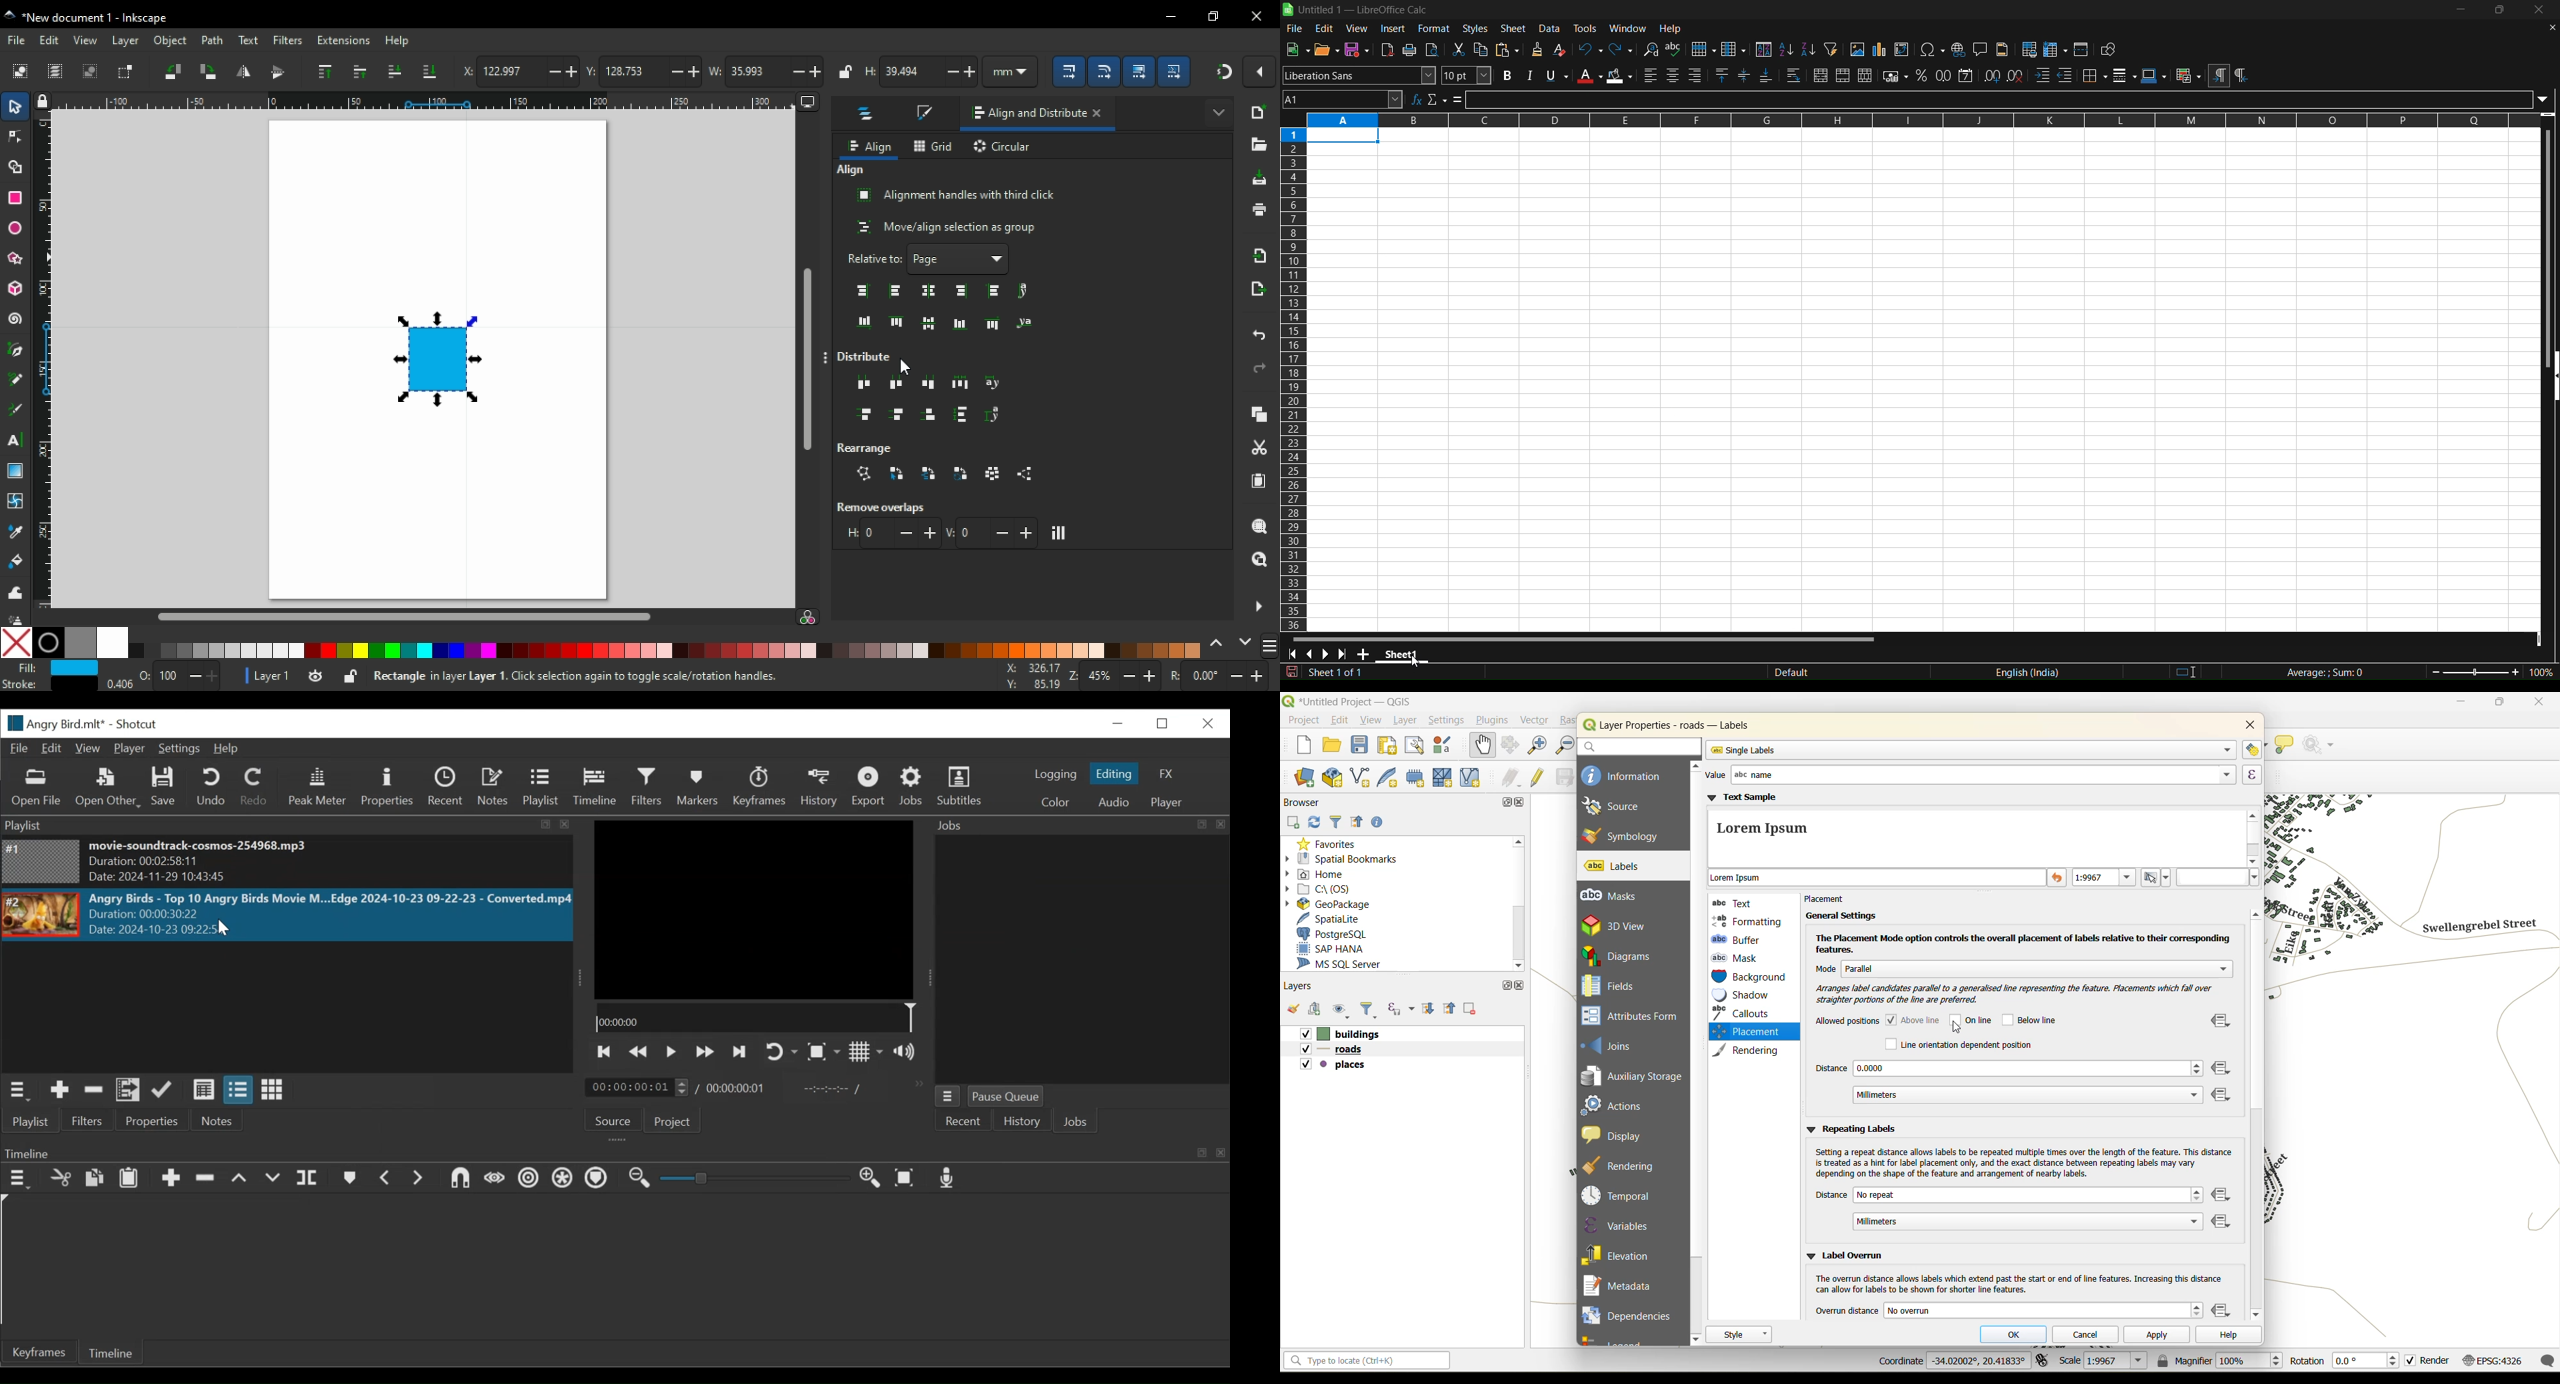 Image resolution: width=2576 pixels, height=1400 pixels. What do you see at coordinates (825, 1053) in the screenshot?
I see `Toggle Zoom` at bounding box center [825, 1053].